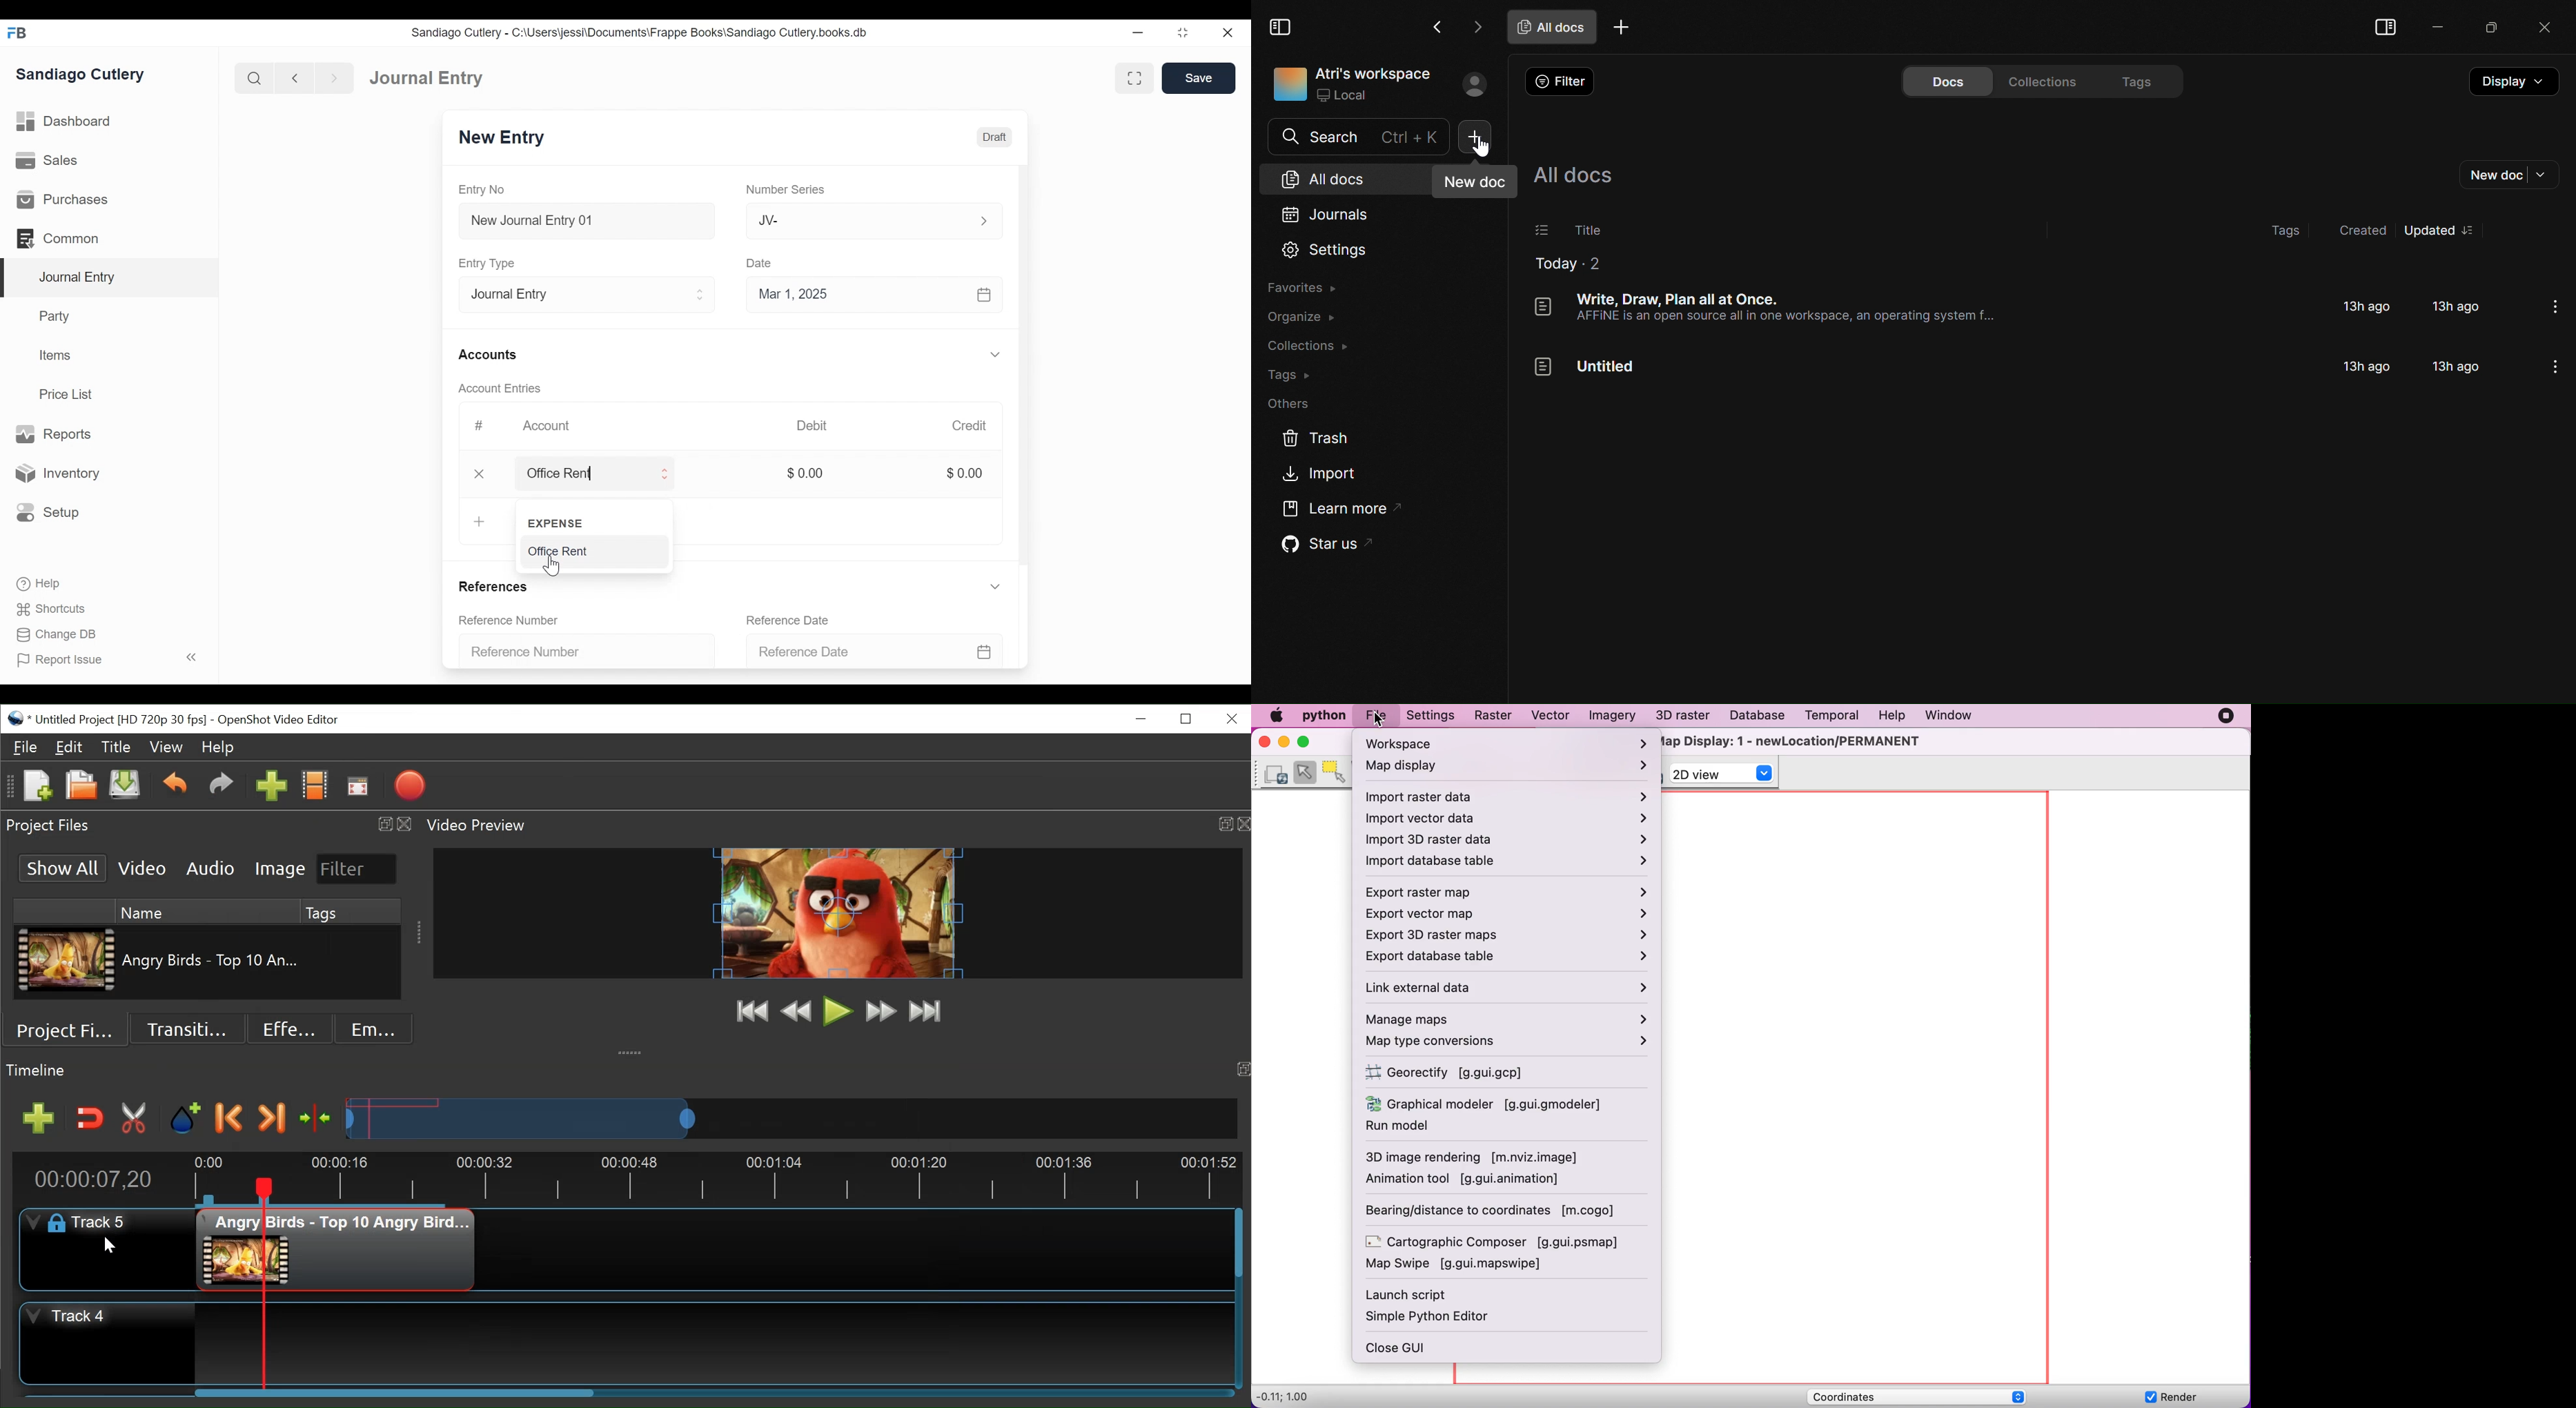  Describe the element at coordinates (16, 718) in the screenshot. I see `Openshot Desktop icon` at that location.